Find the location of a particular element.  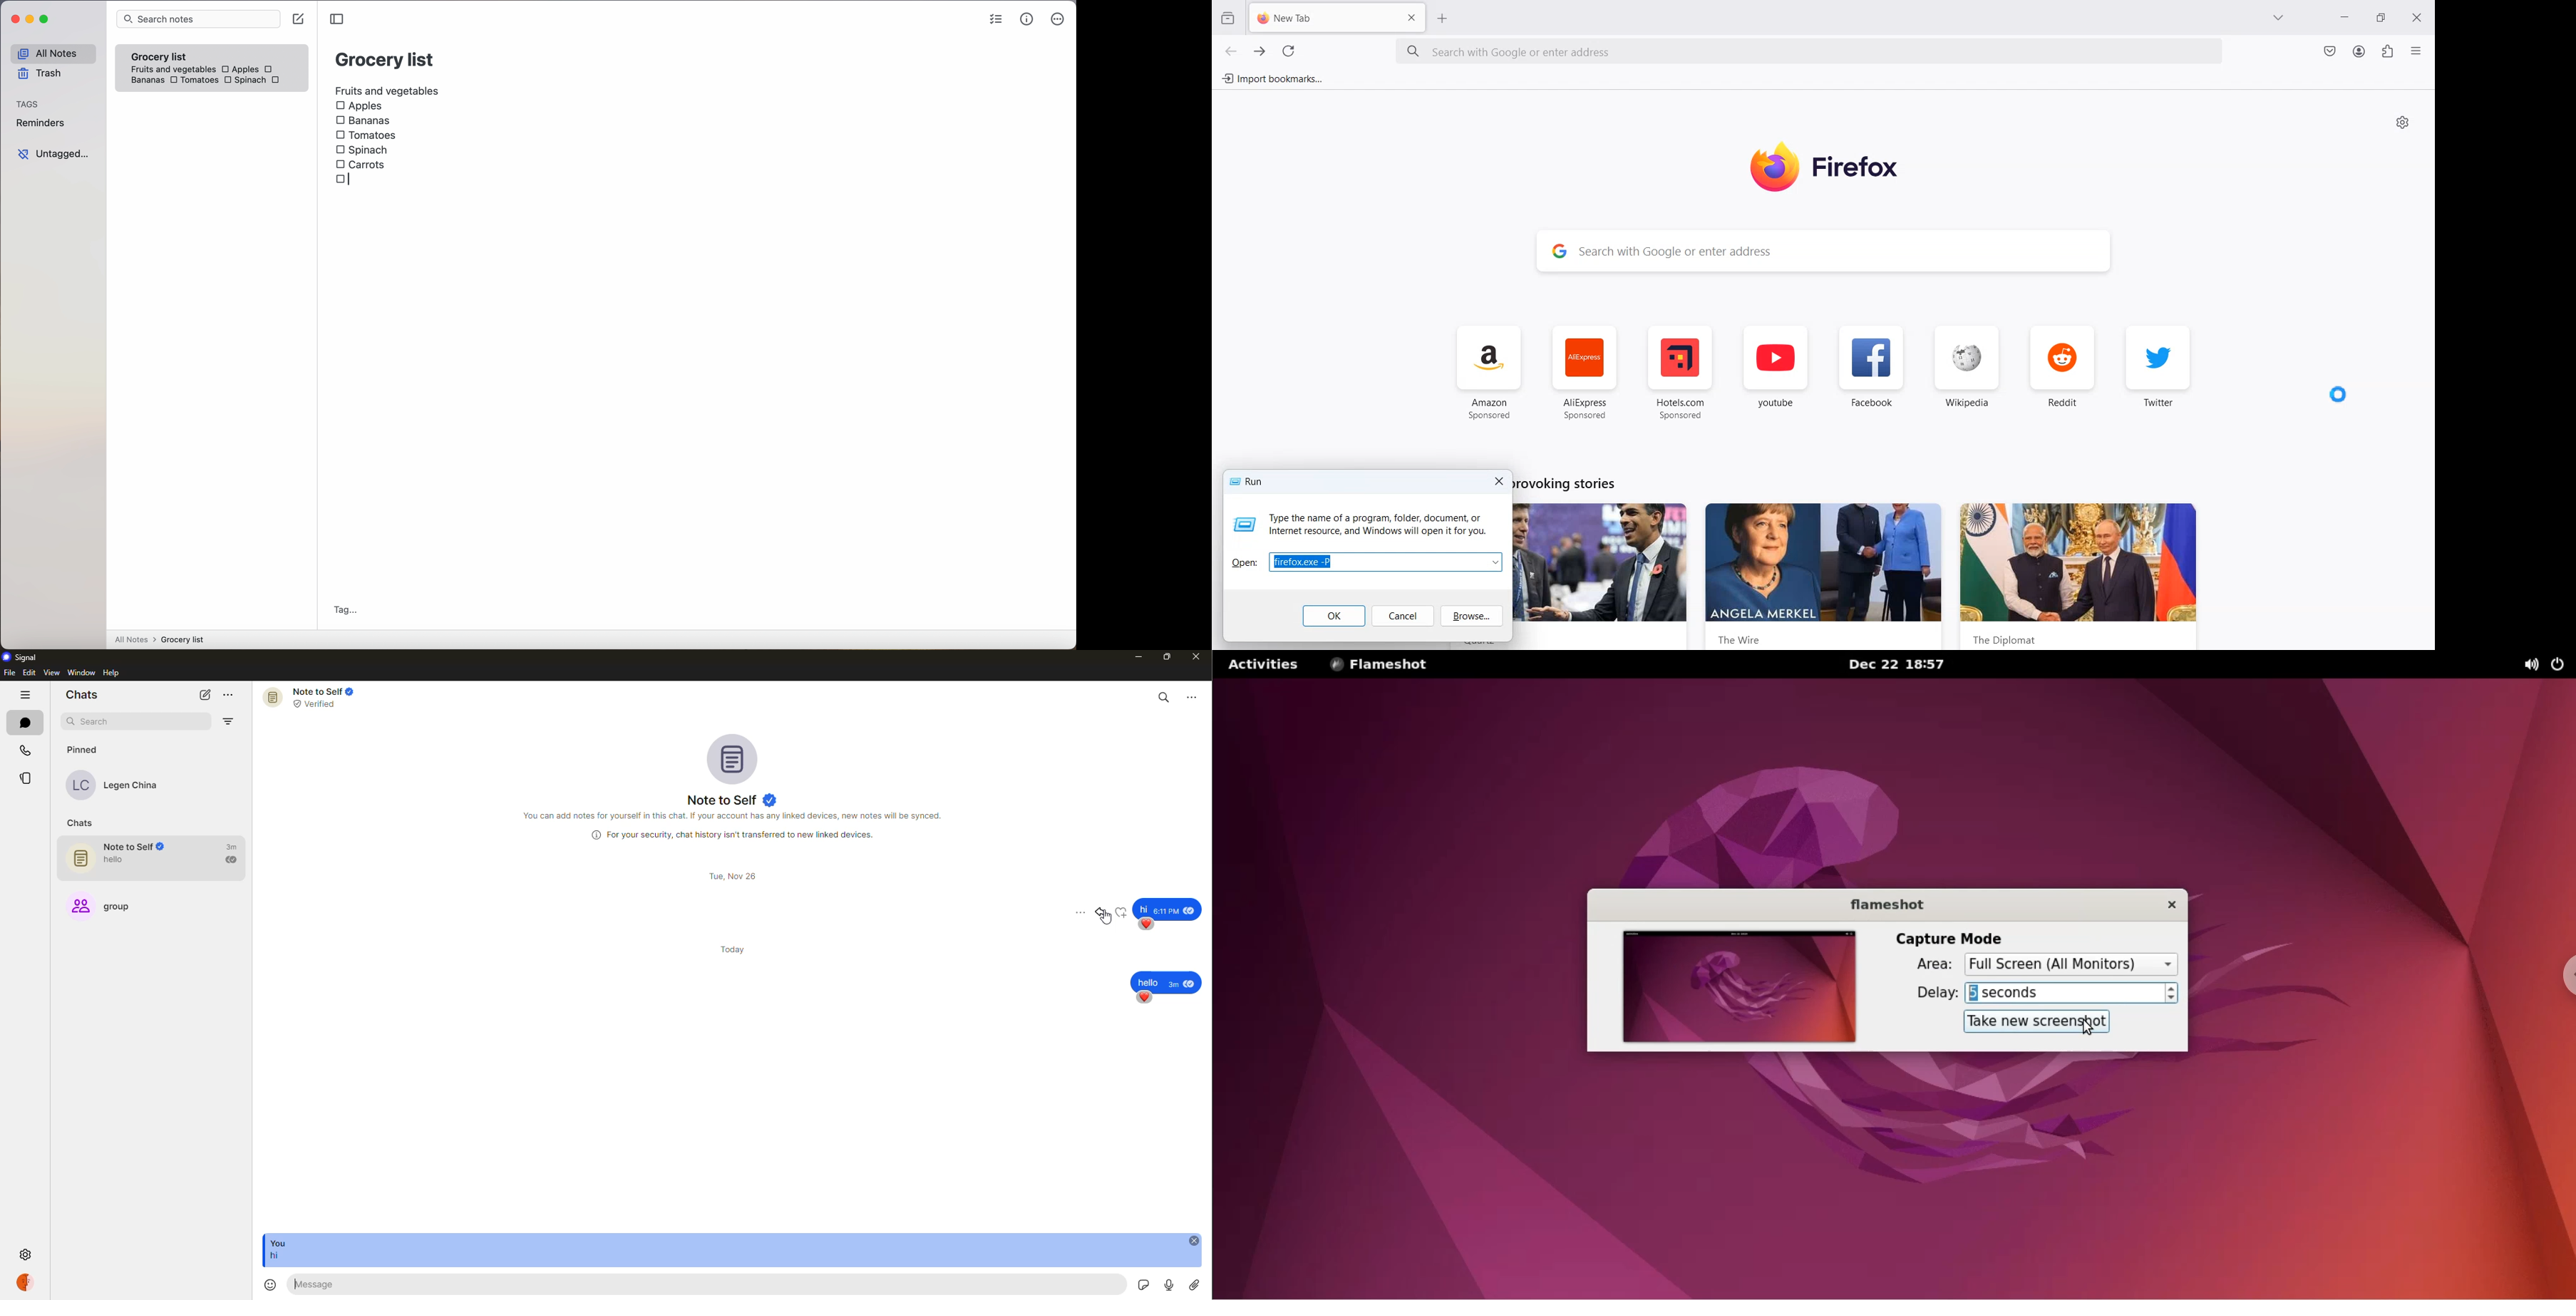

chats is located at coordinates (83, 694).